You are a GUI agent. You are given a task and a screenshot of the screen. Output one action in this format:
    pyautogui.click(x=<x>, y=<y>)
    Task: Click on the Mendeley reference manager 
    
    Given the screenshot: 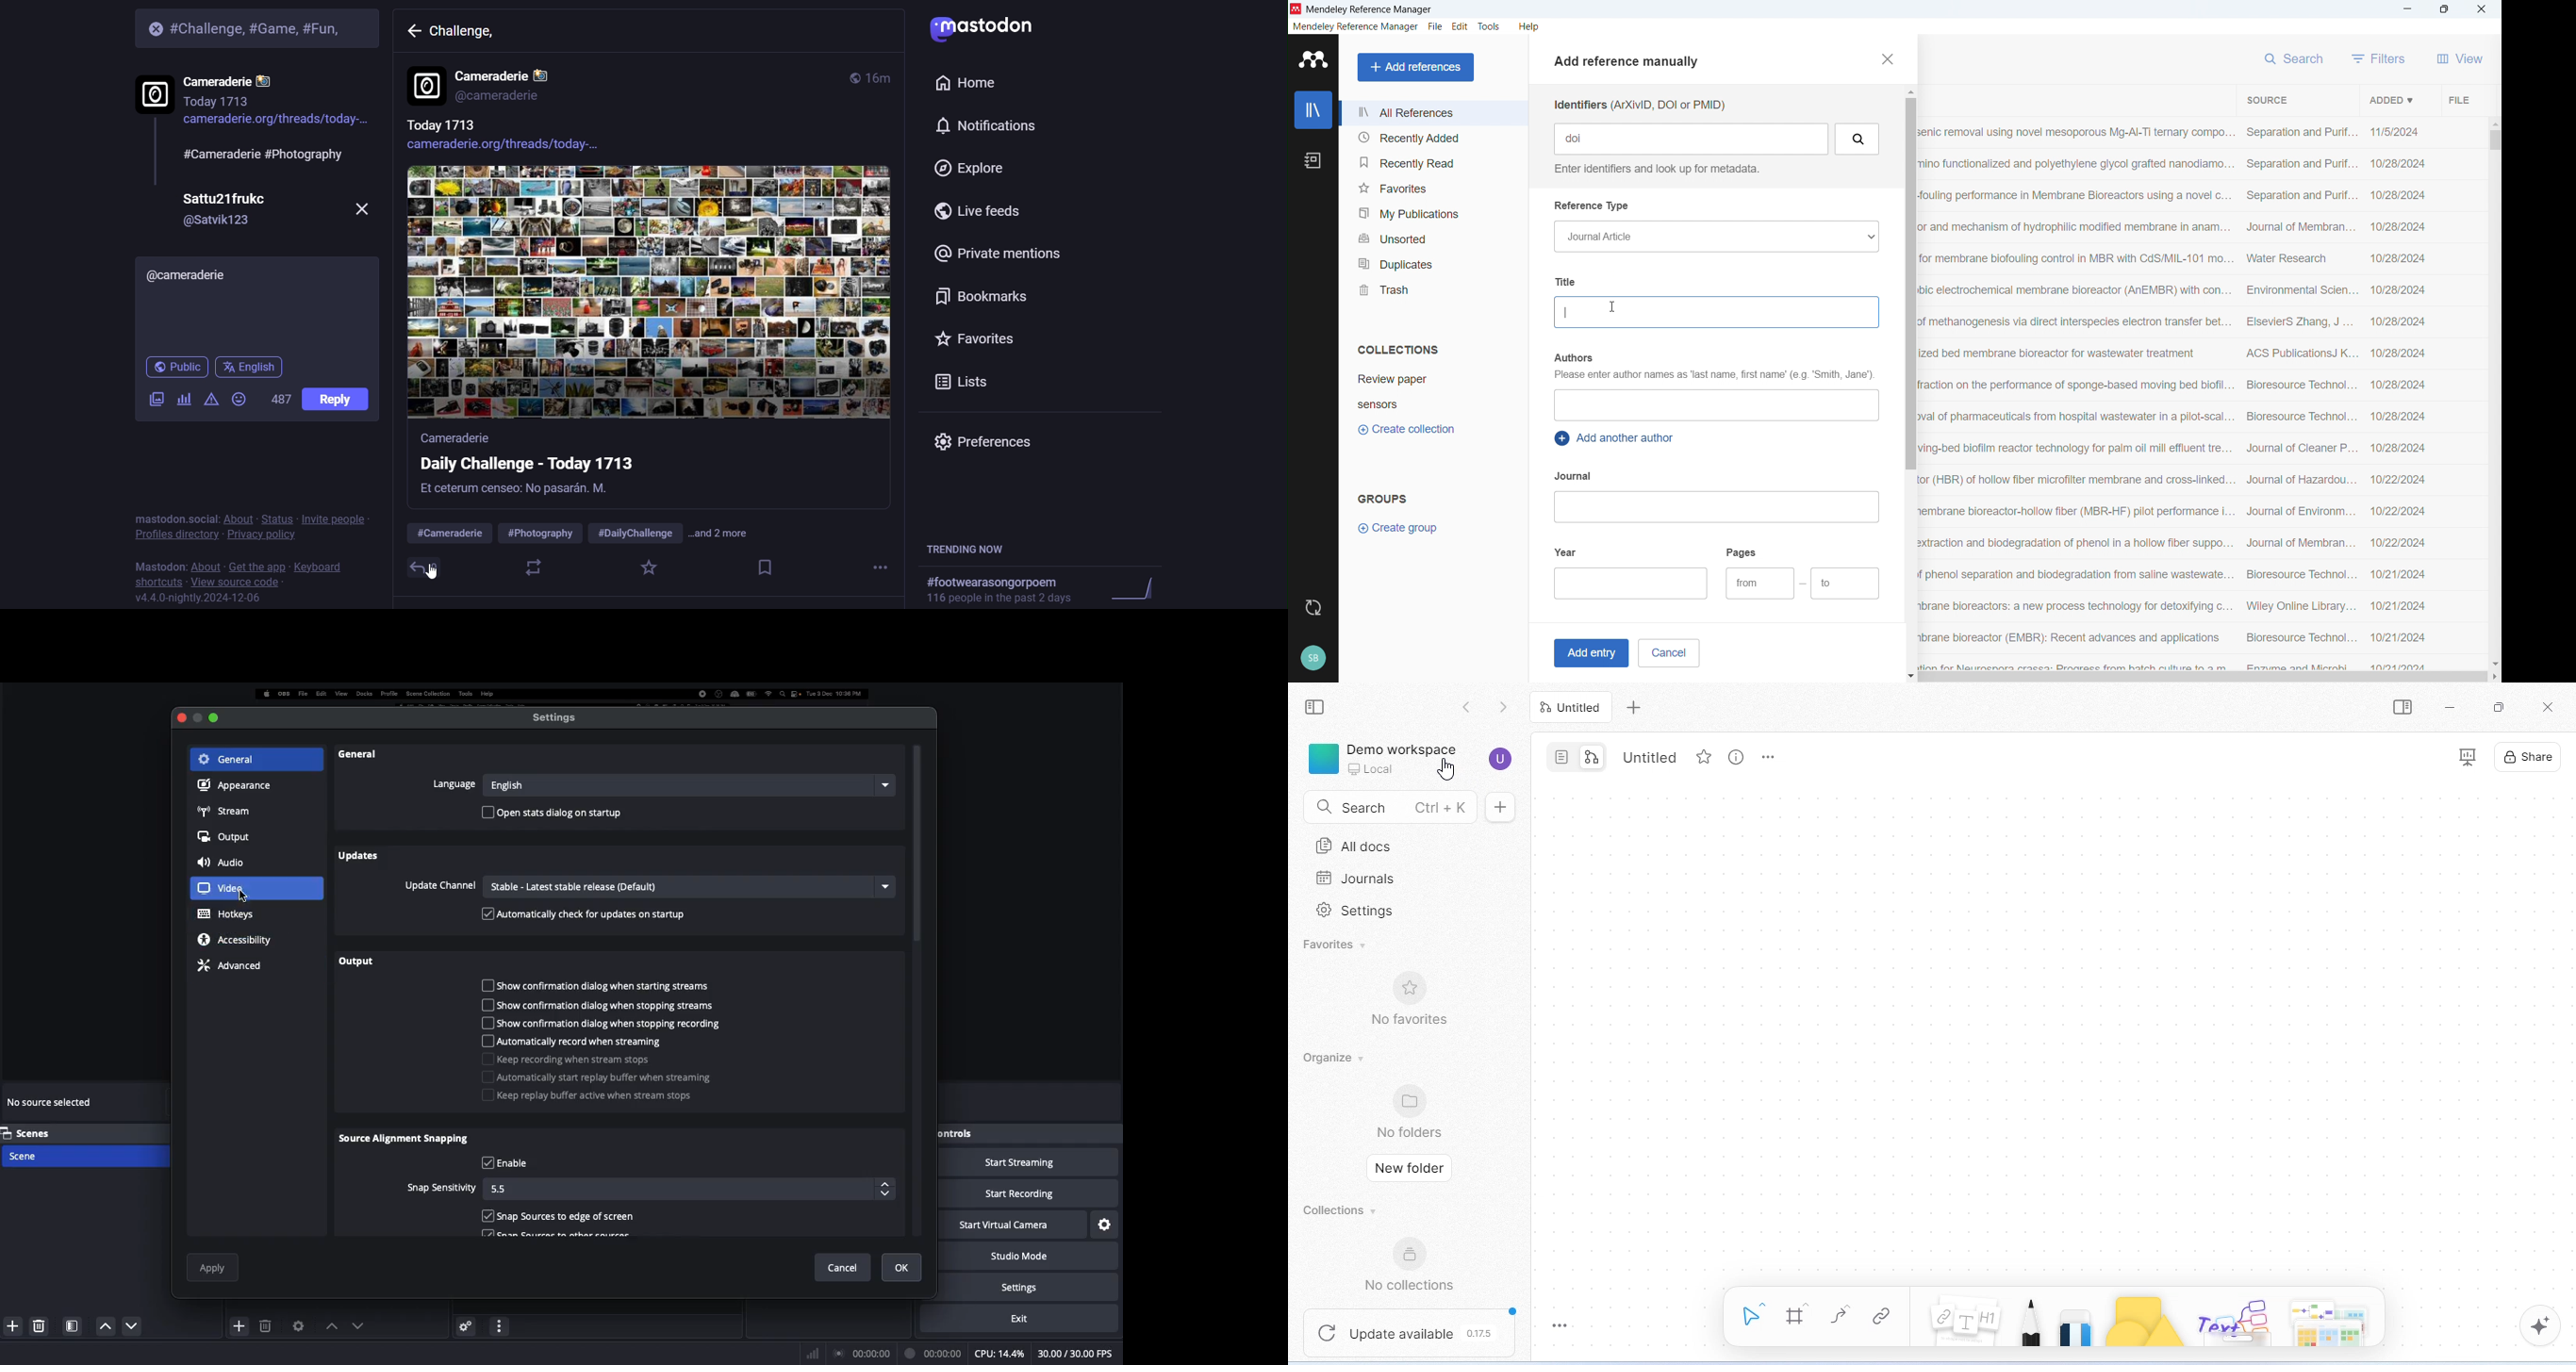 What is the action you would take?
    pyautogui.click(x=1356, y=27)
    